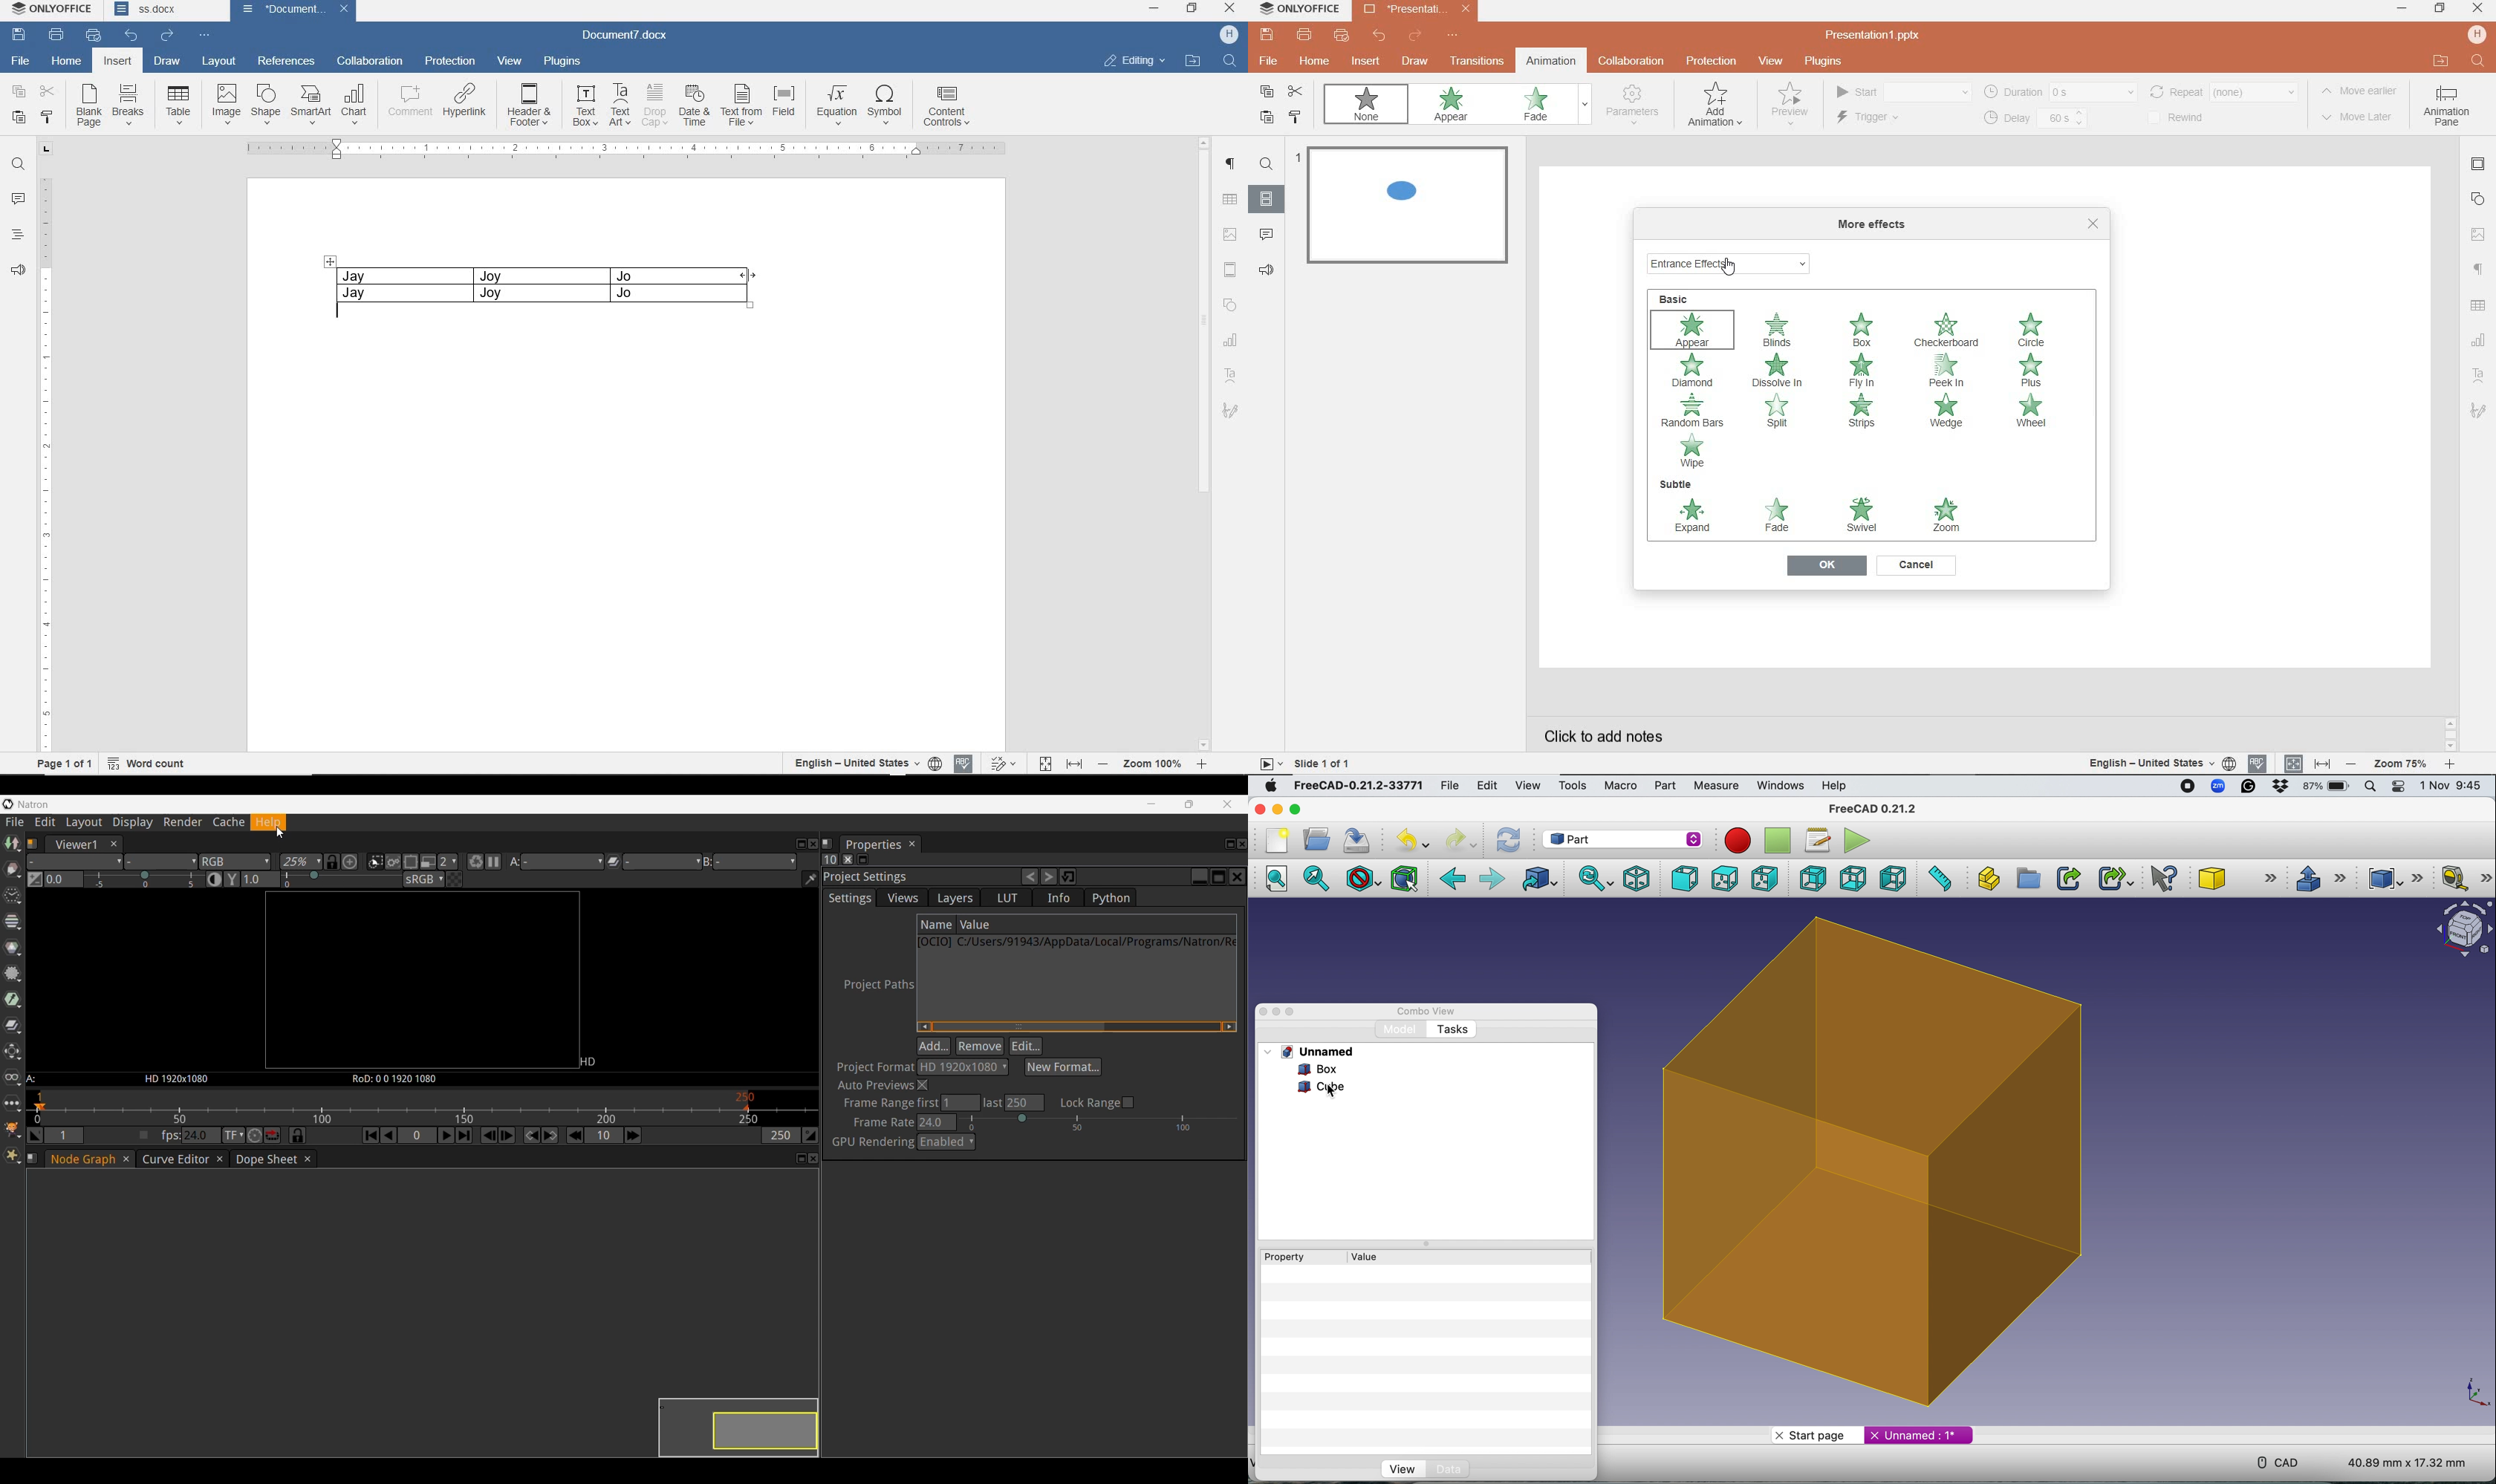 This screenshot has height=1484, width=2520. I want to click on DATE &TIME, so click(694, 105).